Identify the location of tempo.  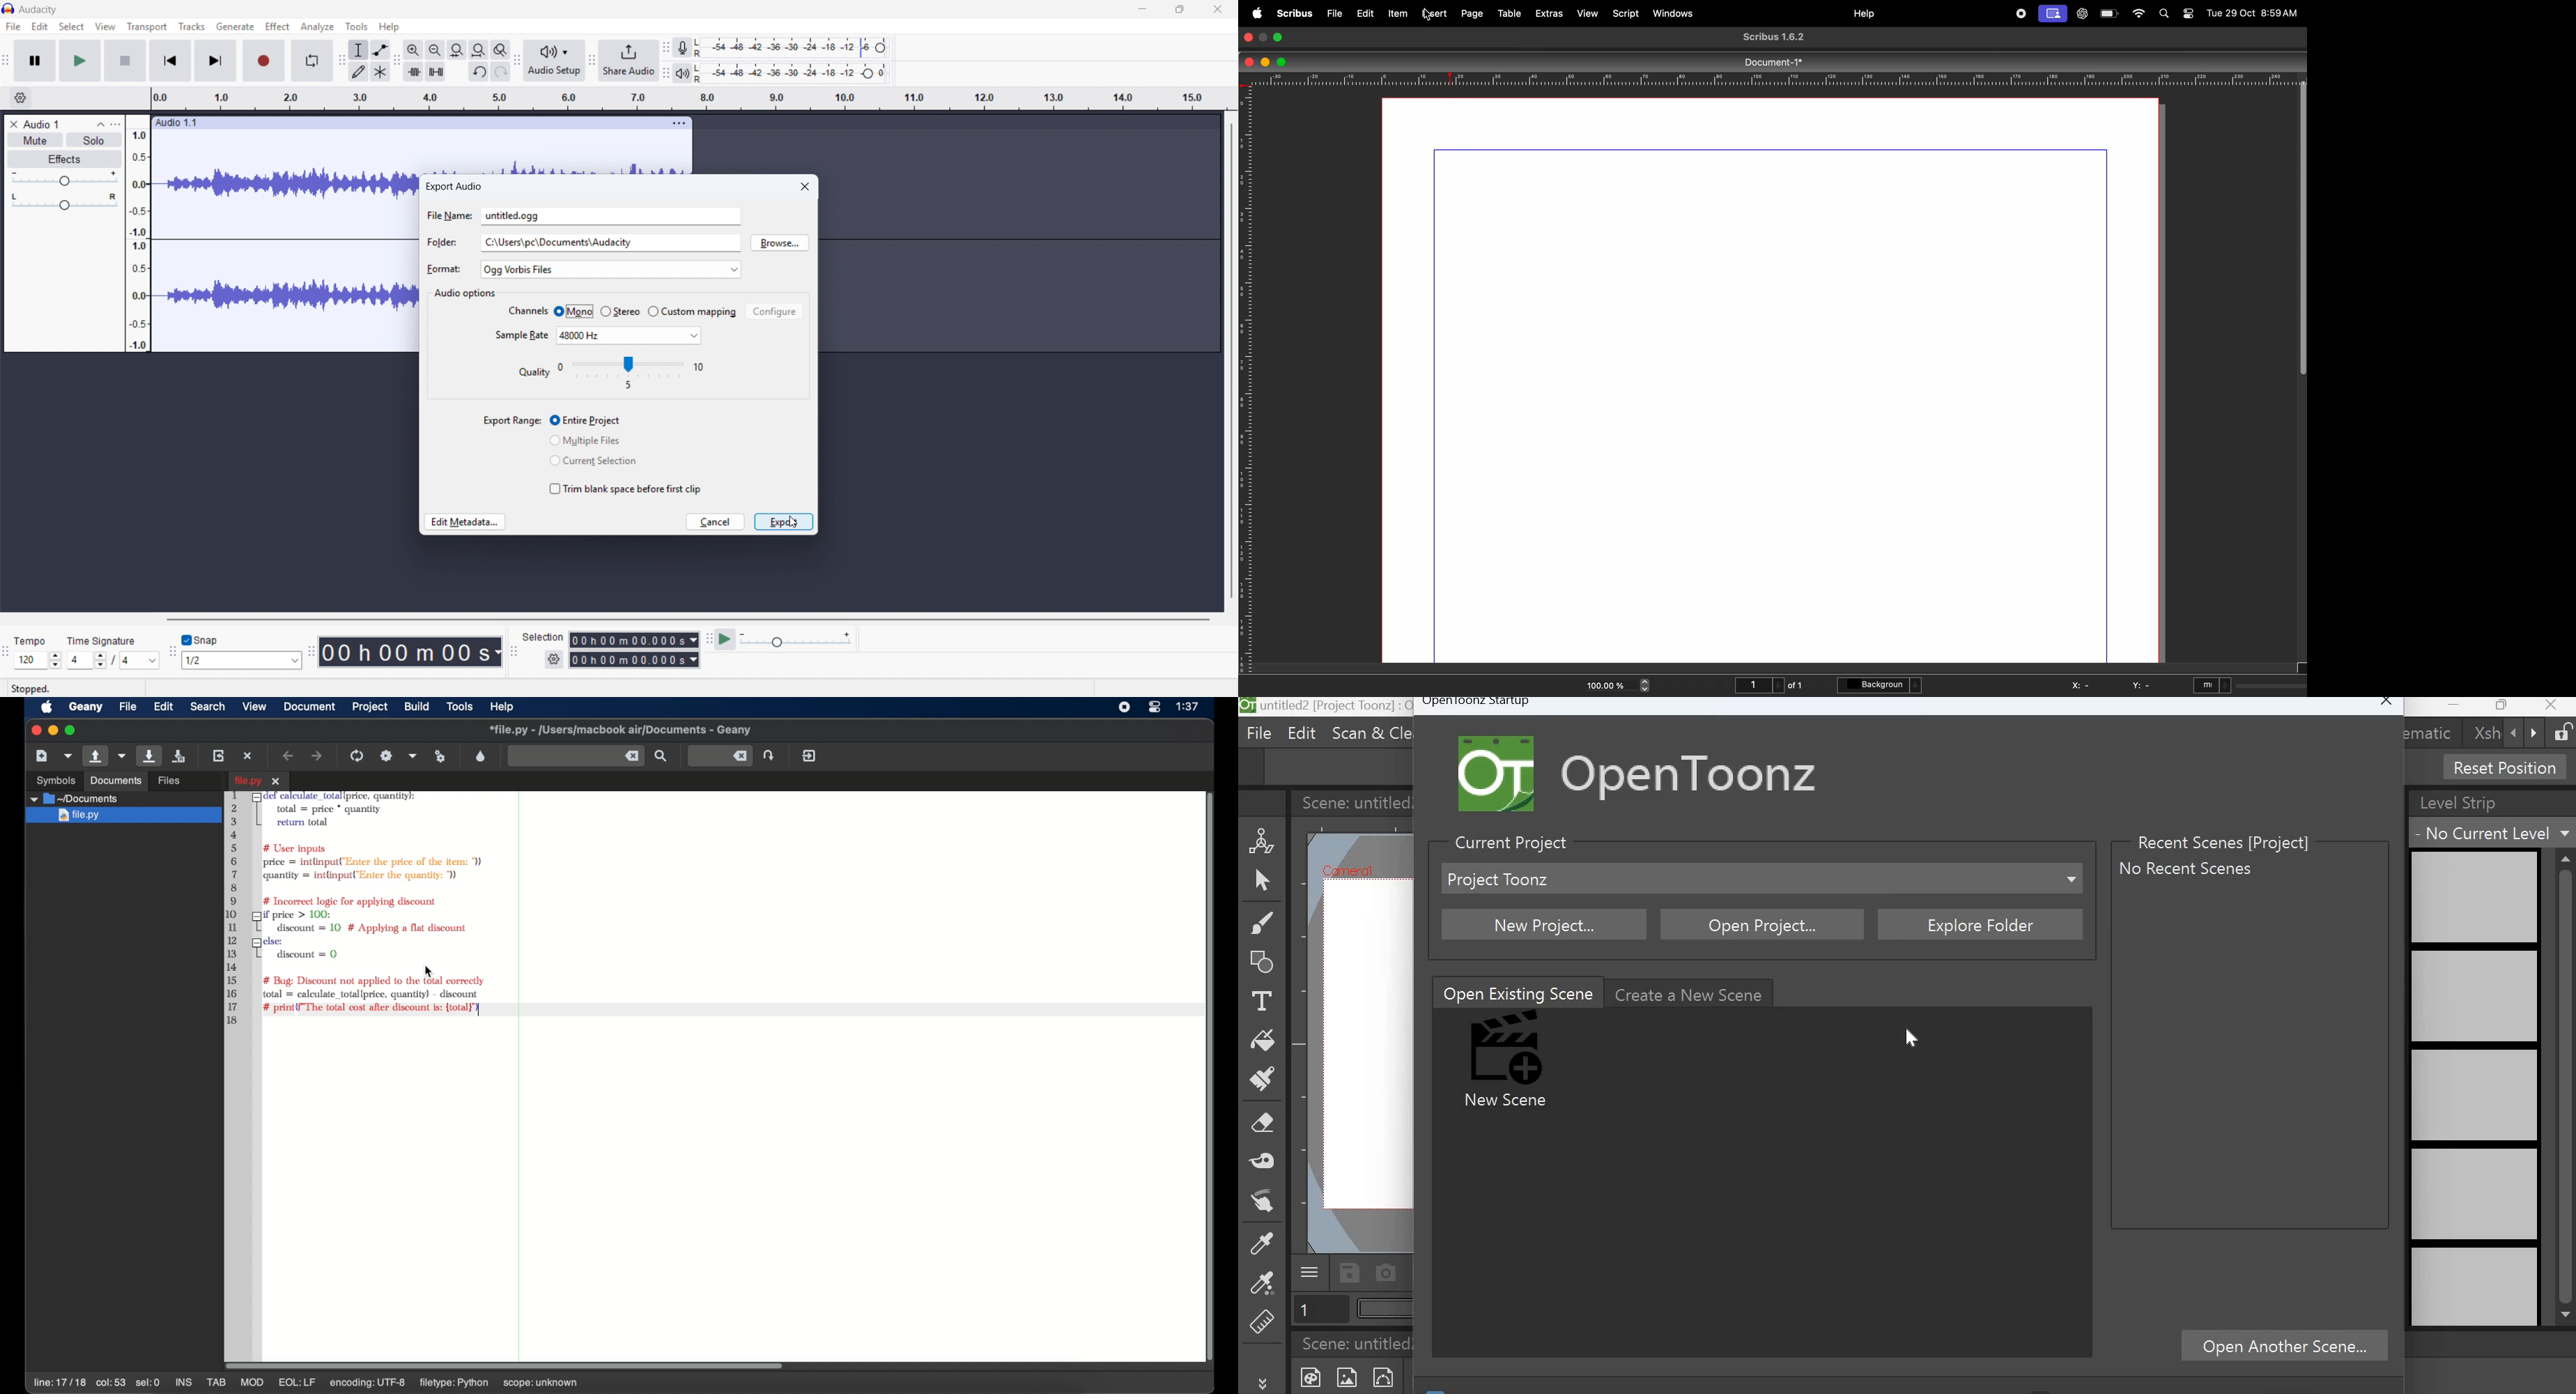
(34, 641).